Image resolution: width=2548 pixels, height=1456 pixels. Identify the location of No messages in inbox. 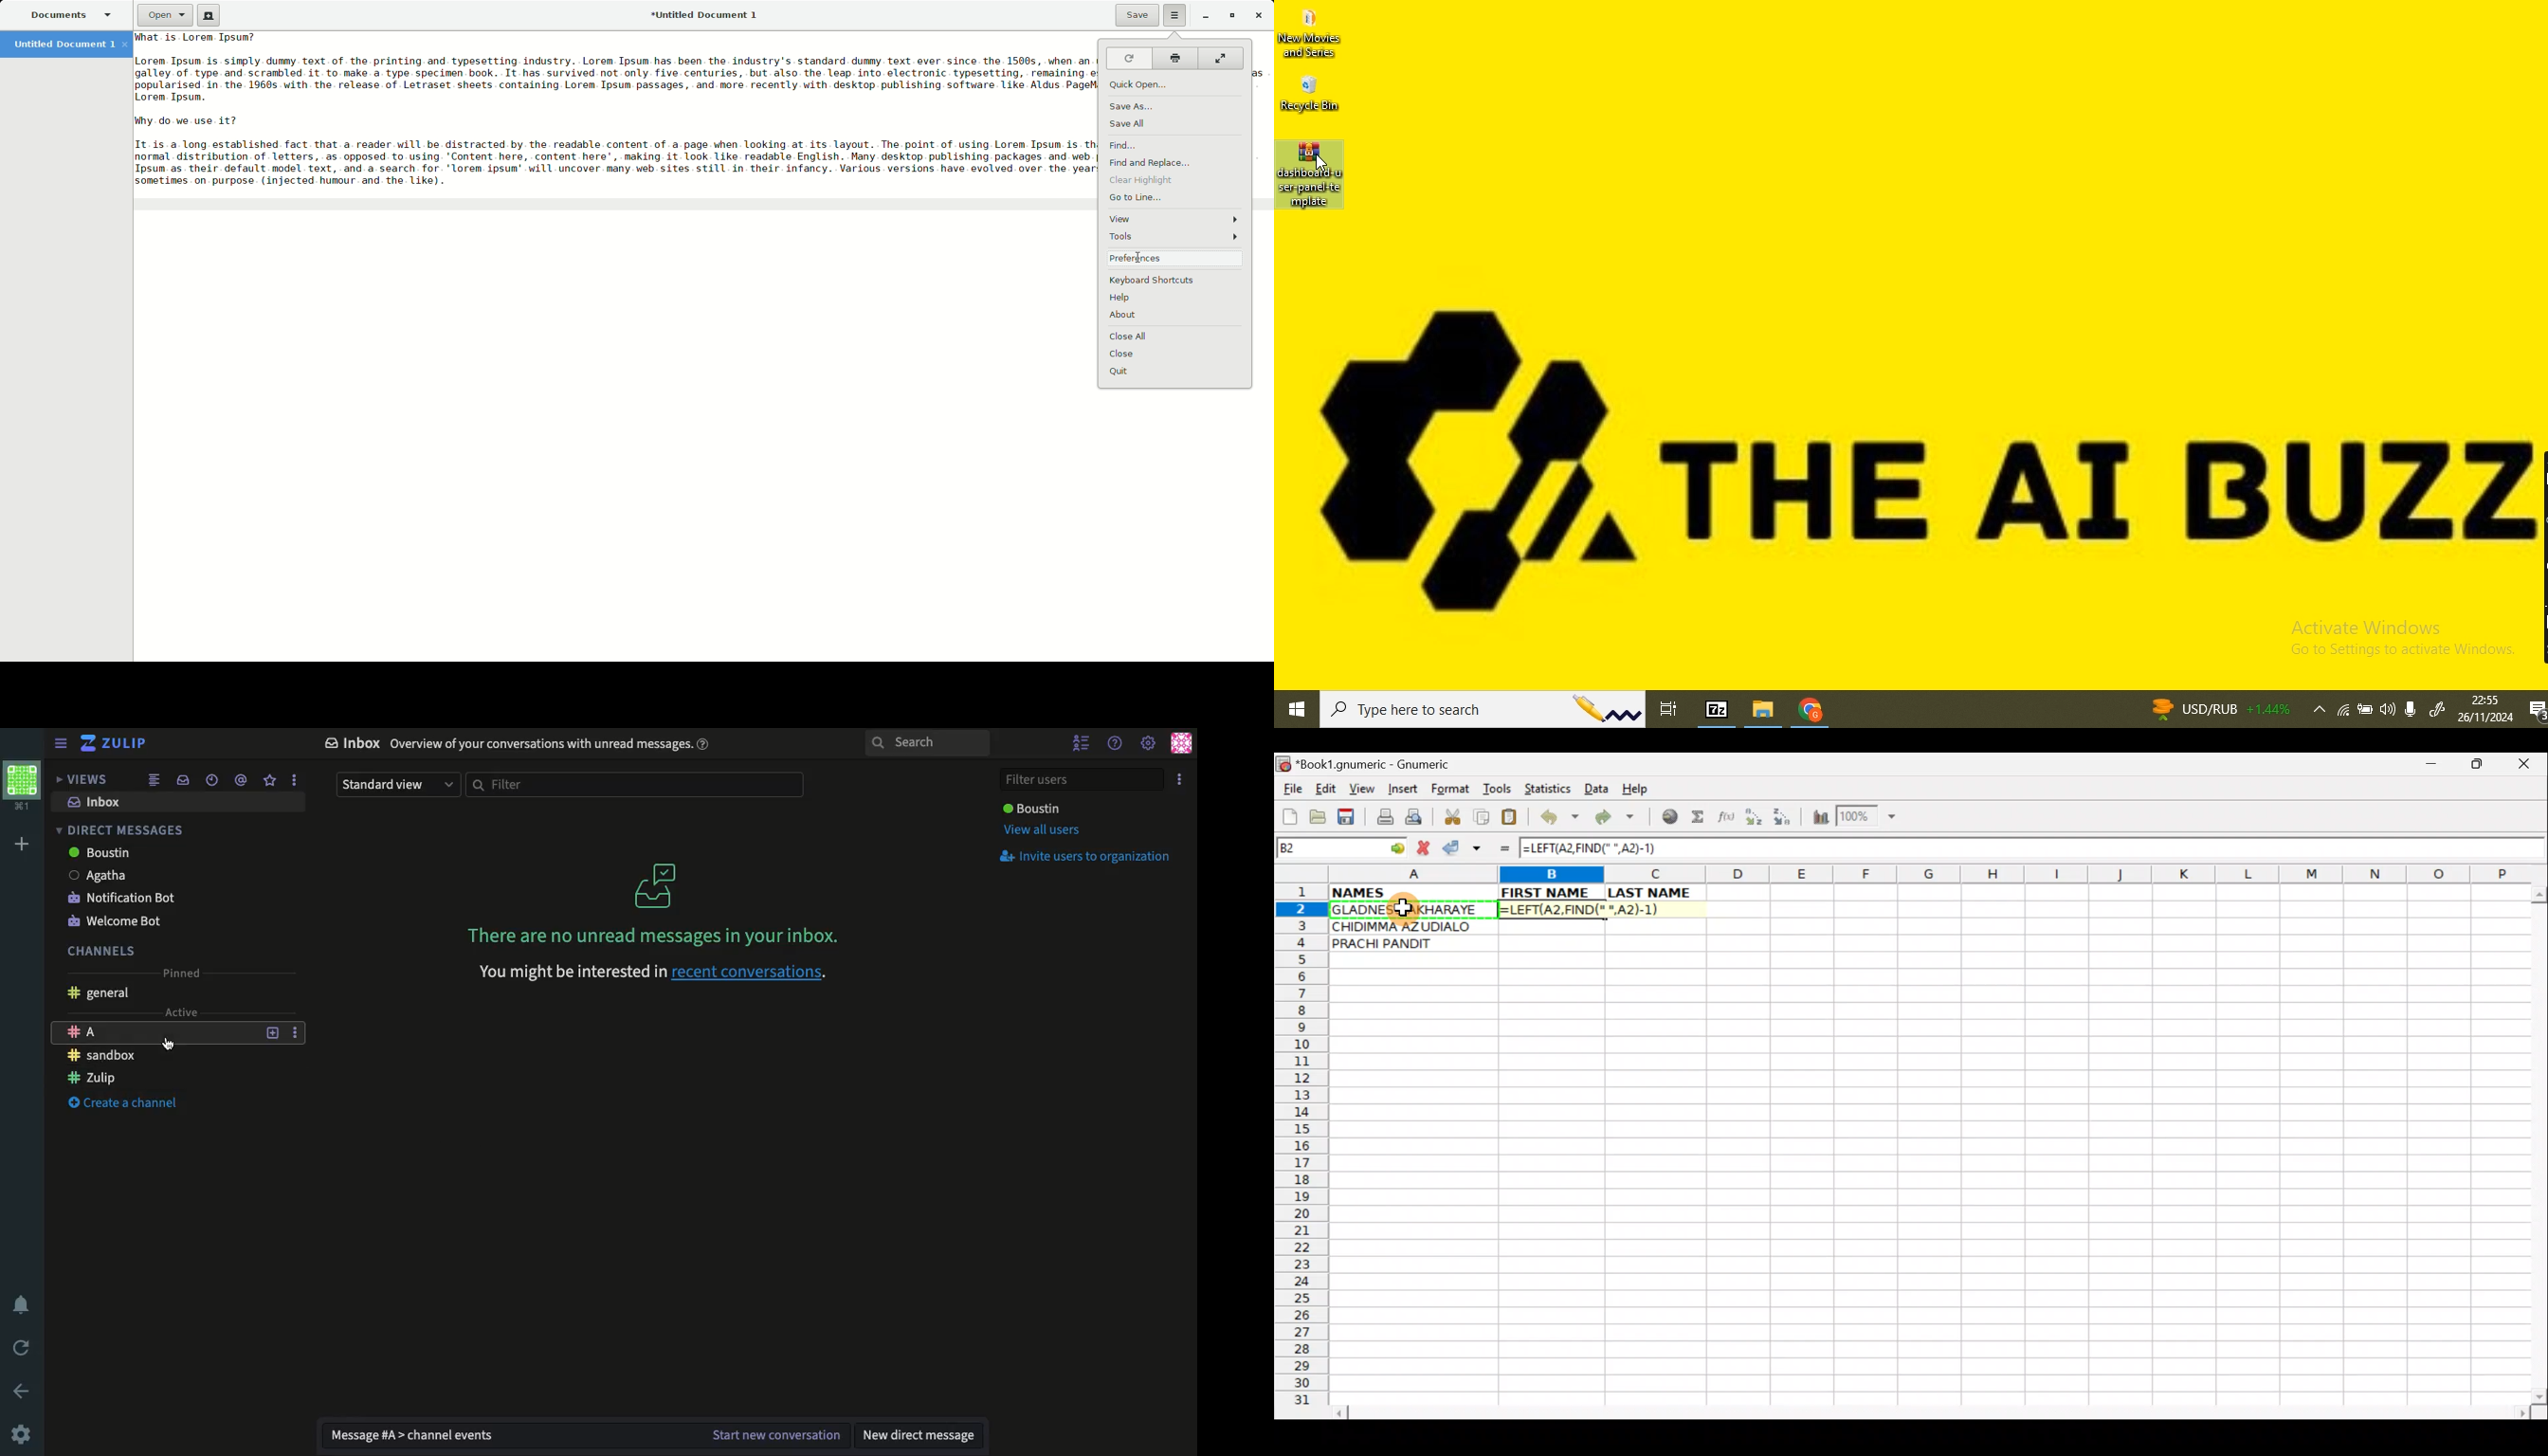
(656, 936).